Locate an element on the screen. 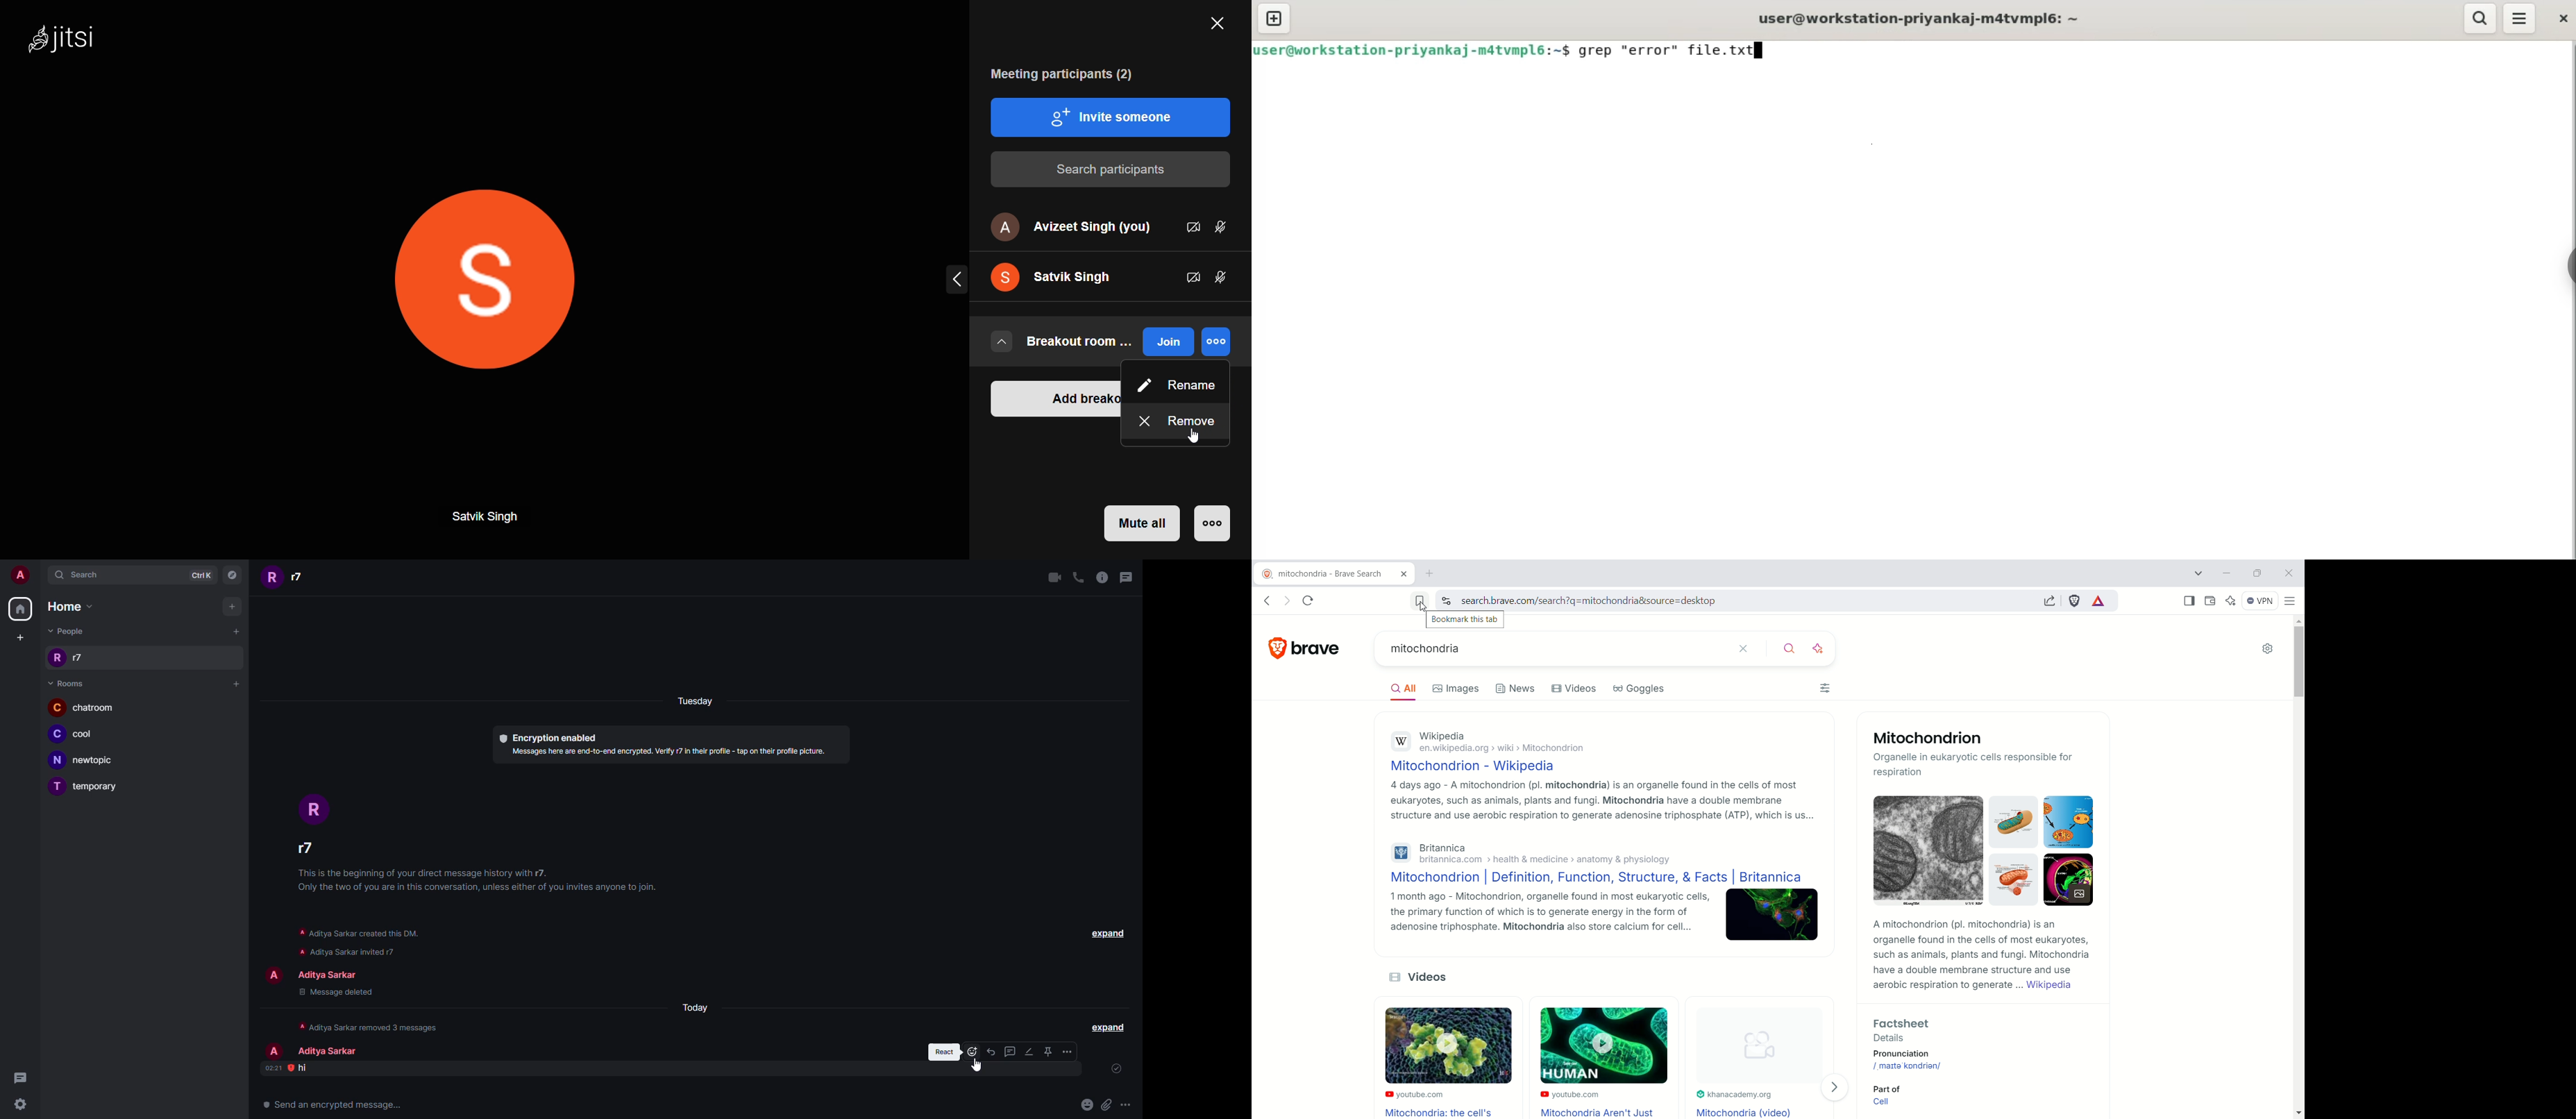  text is located at coordinates (337, 1104).